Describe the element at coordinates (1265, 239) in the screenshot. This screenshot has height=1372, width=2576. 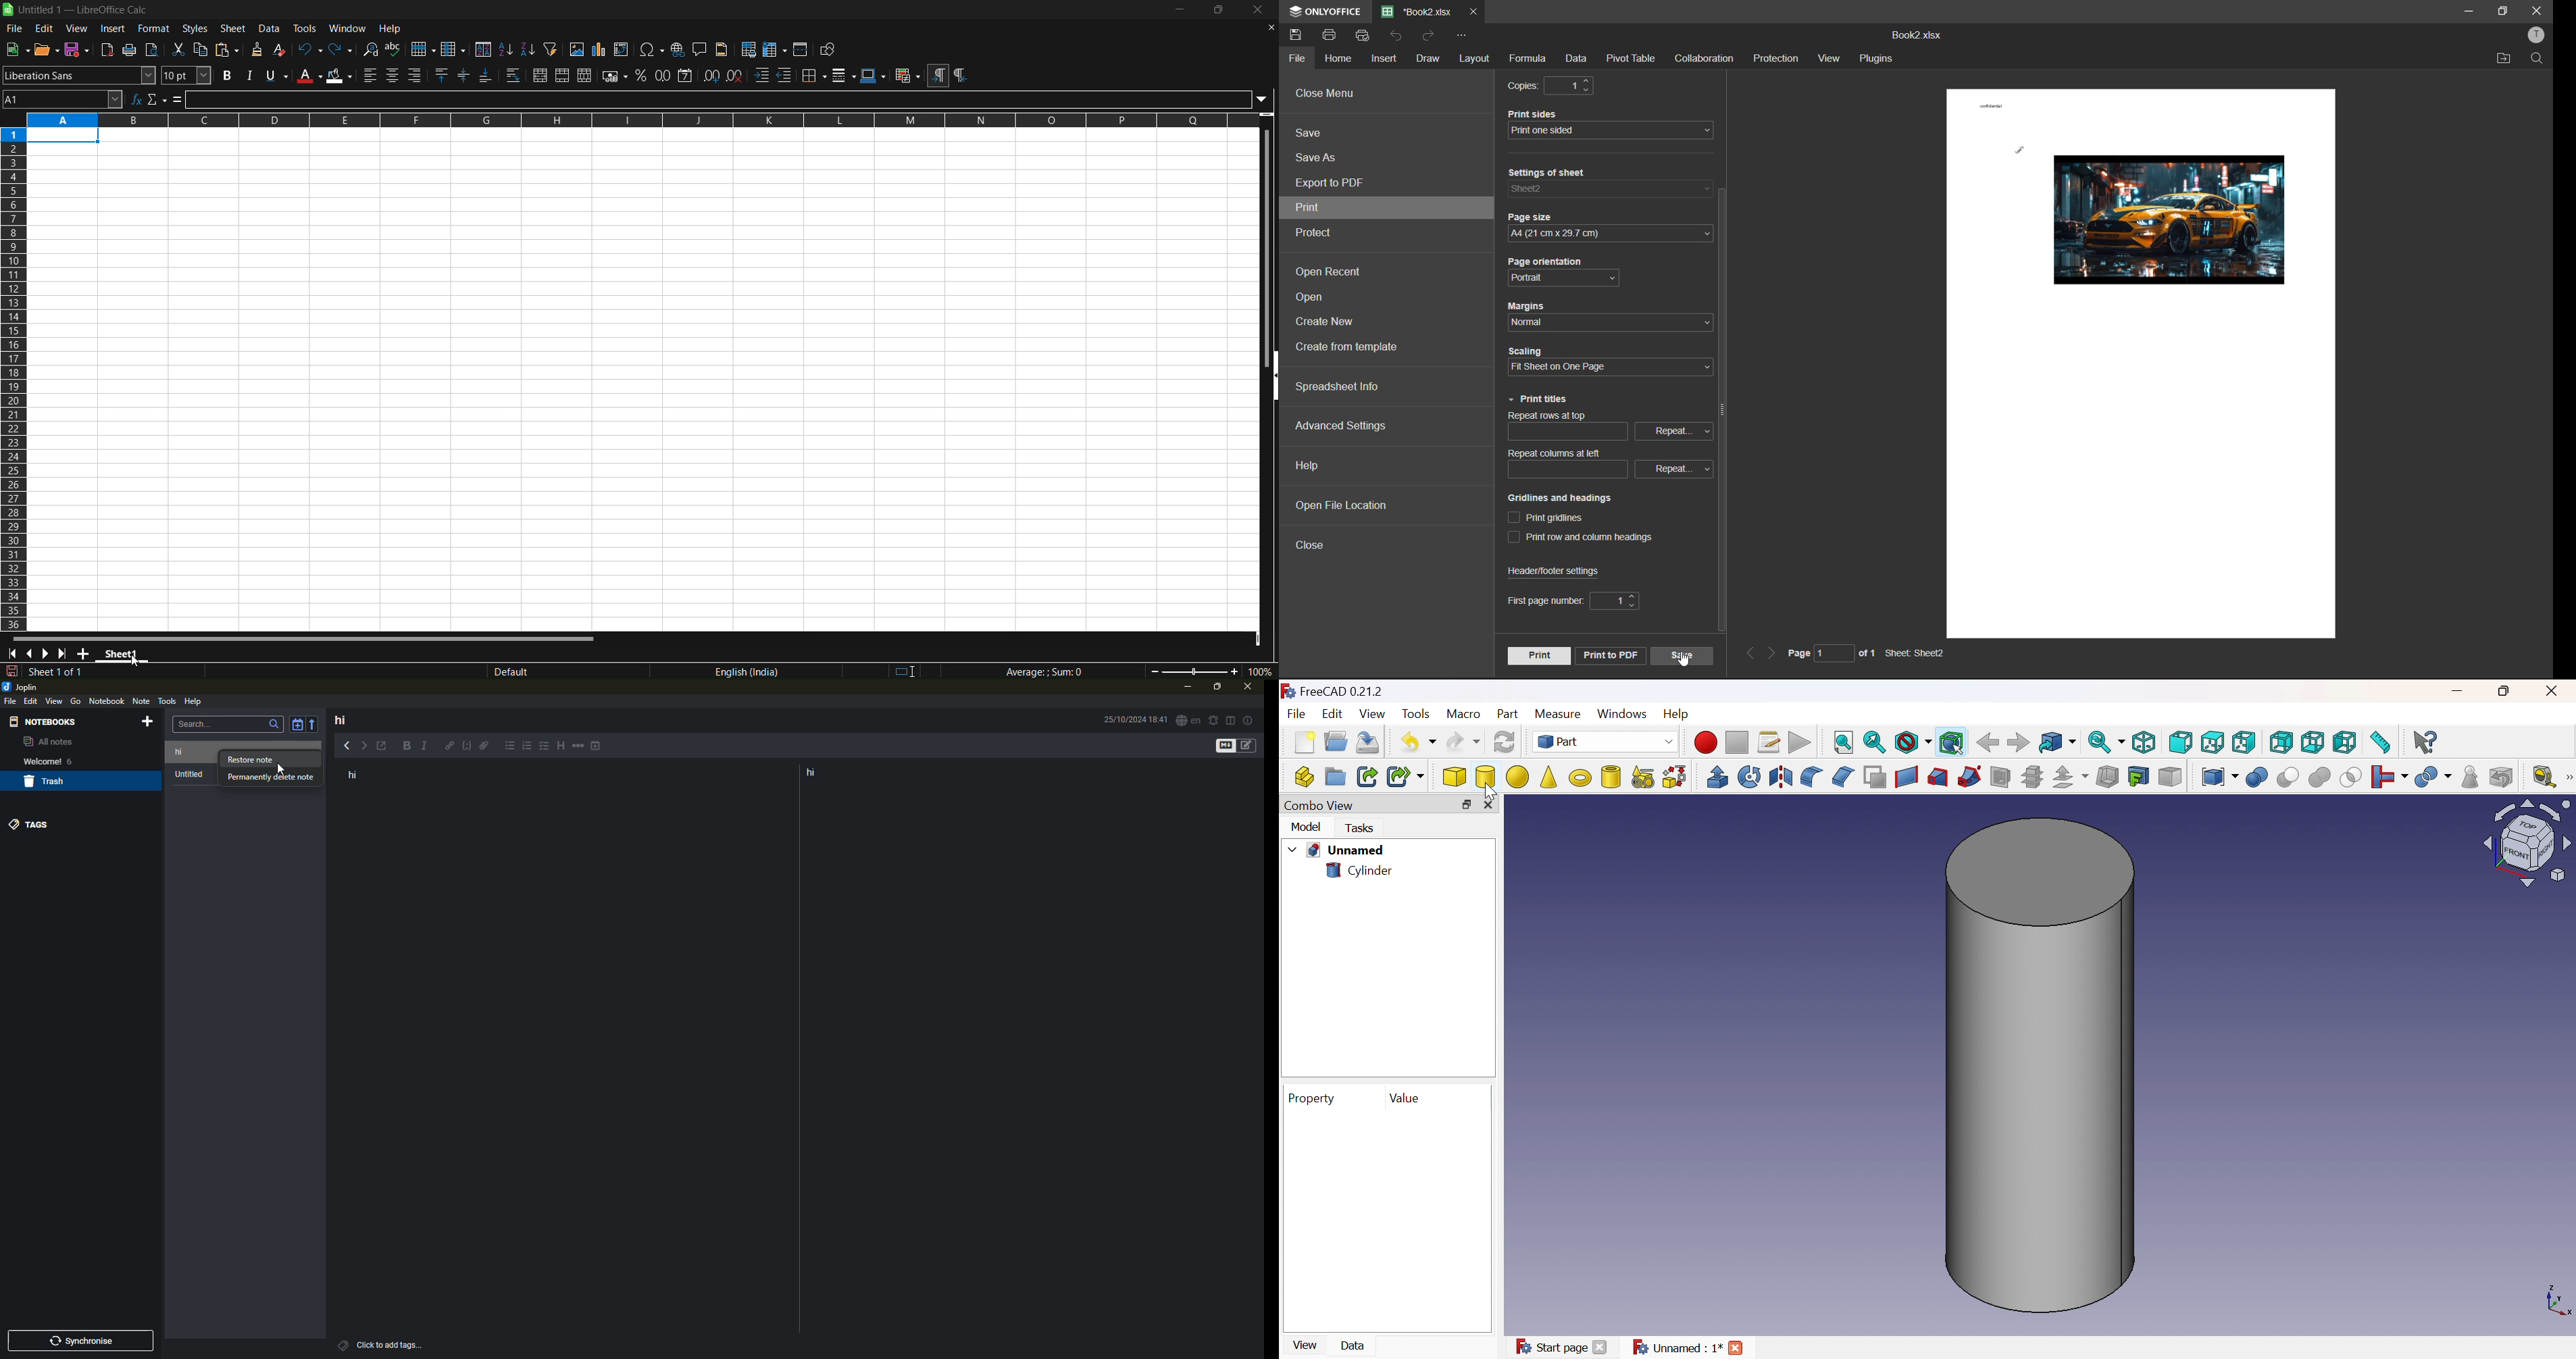
I see `vertical scroll bar` at that location.